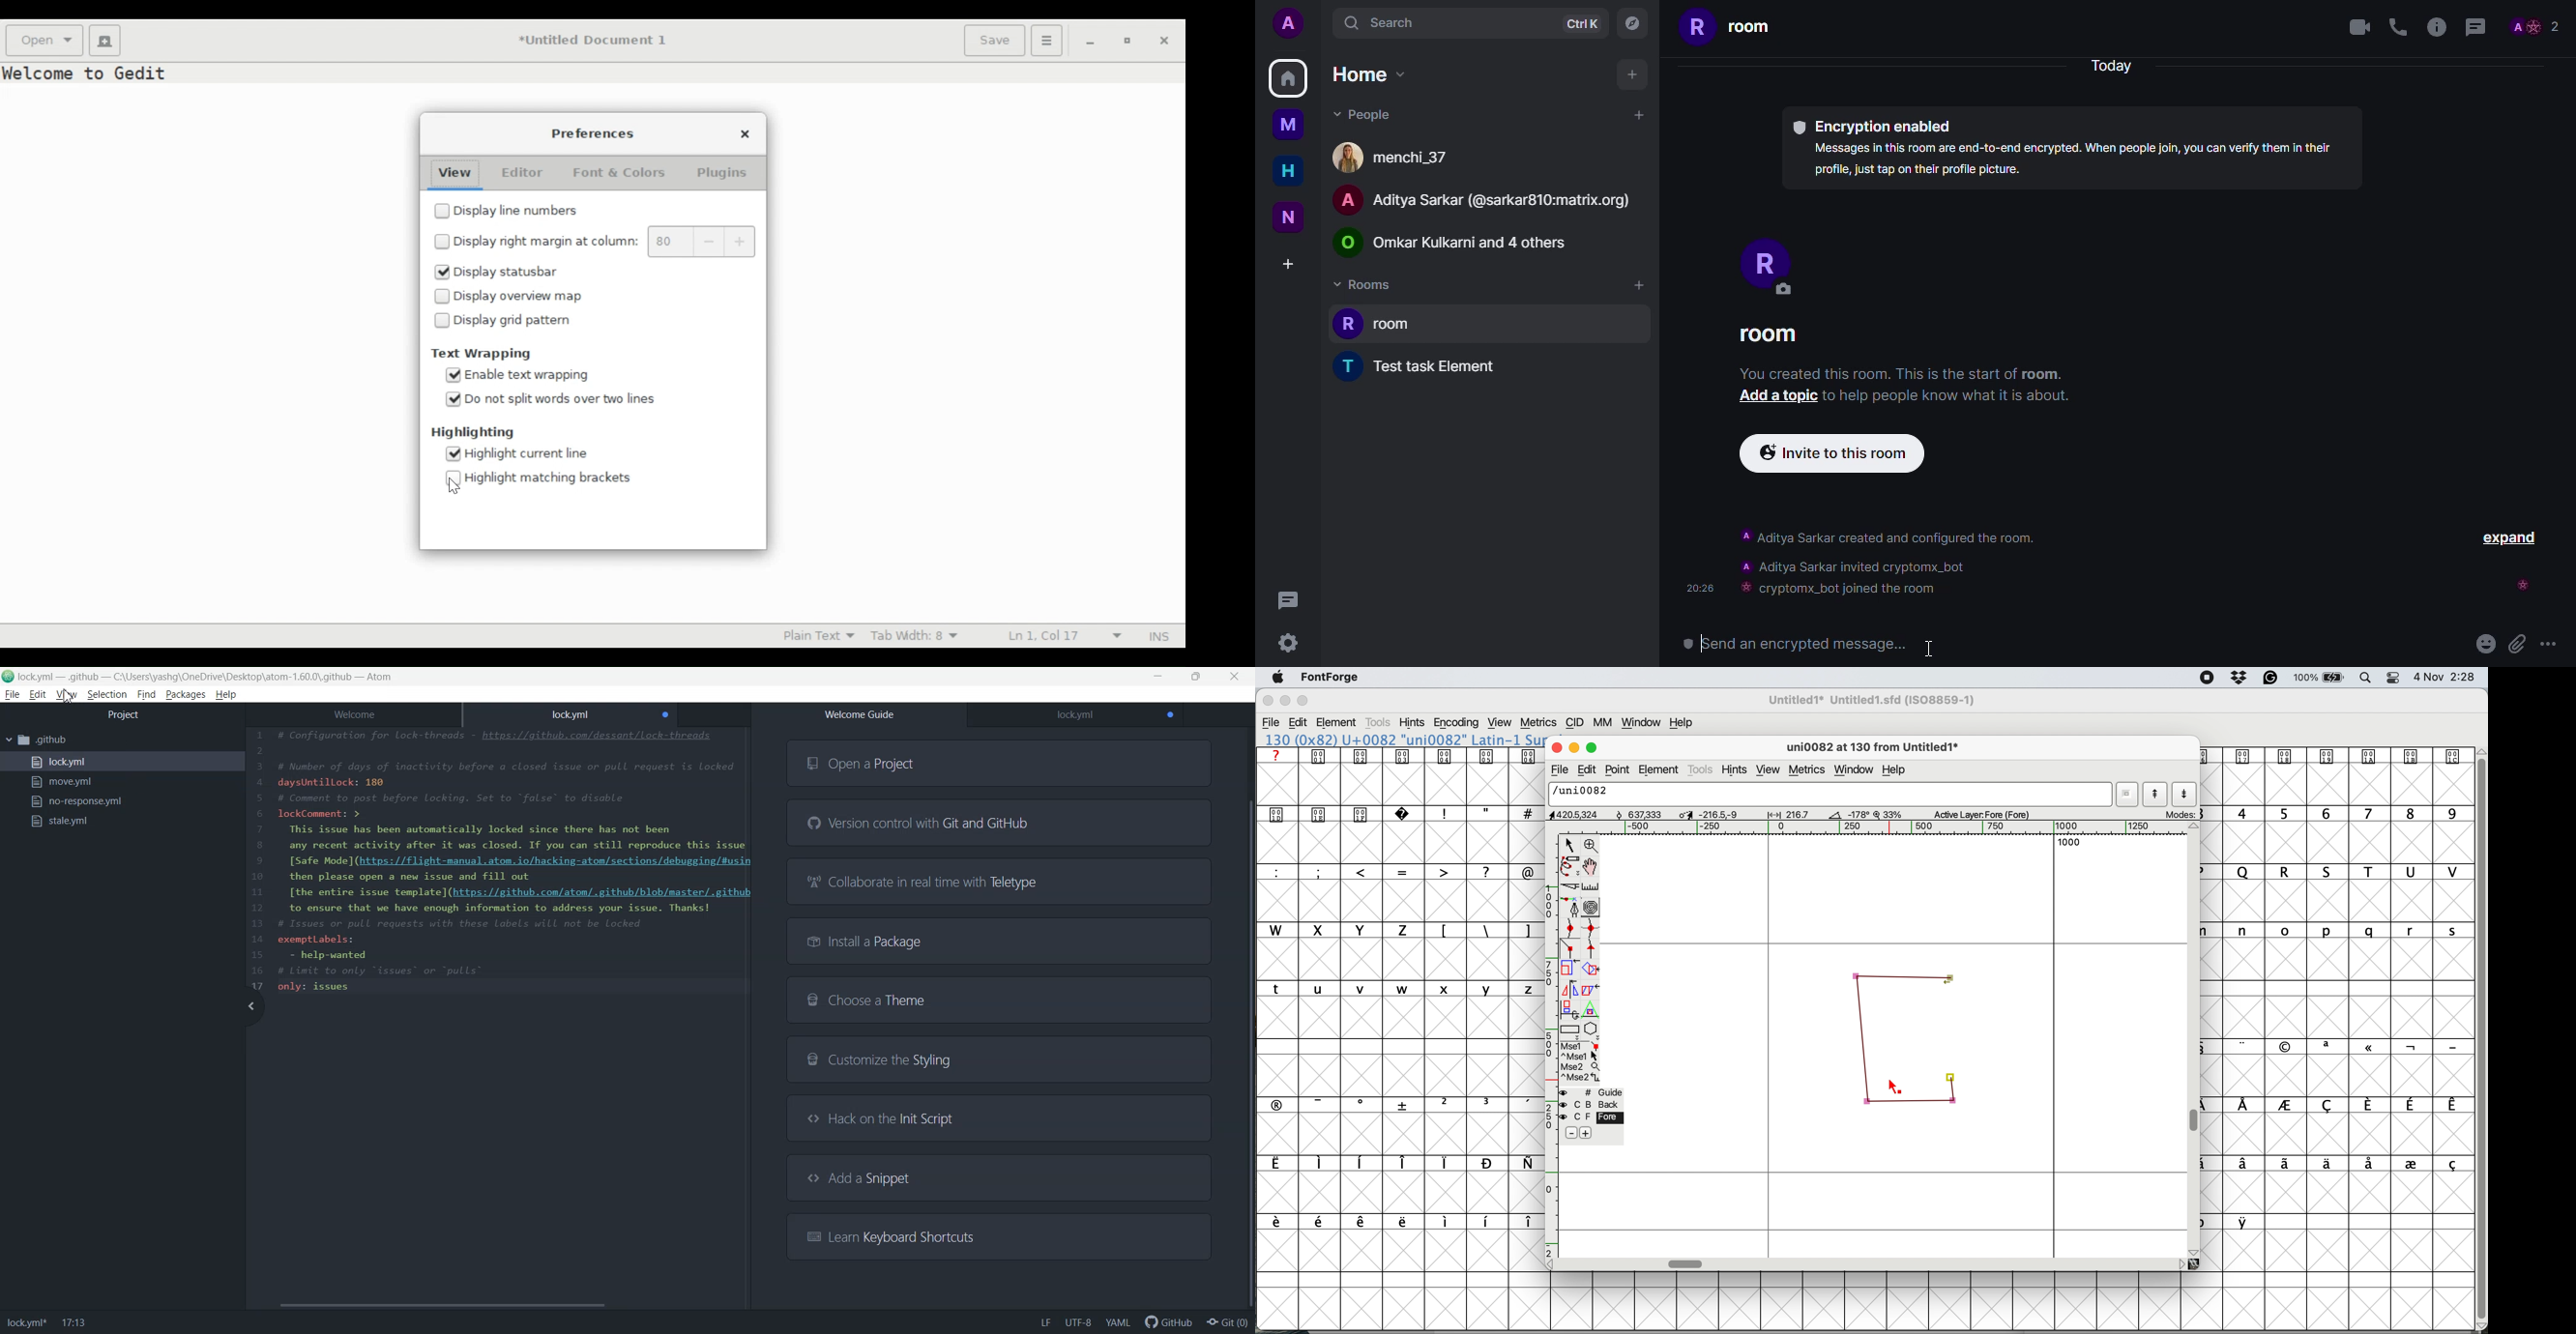  Describe the element at coordinates (2075, 159) in the screenshot. I see `Messages in the room are end-to-end encrypted. When people join, you can verify them in their profile, just tap on their profile.` at that location.